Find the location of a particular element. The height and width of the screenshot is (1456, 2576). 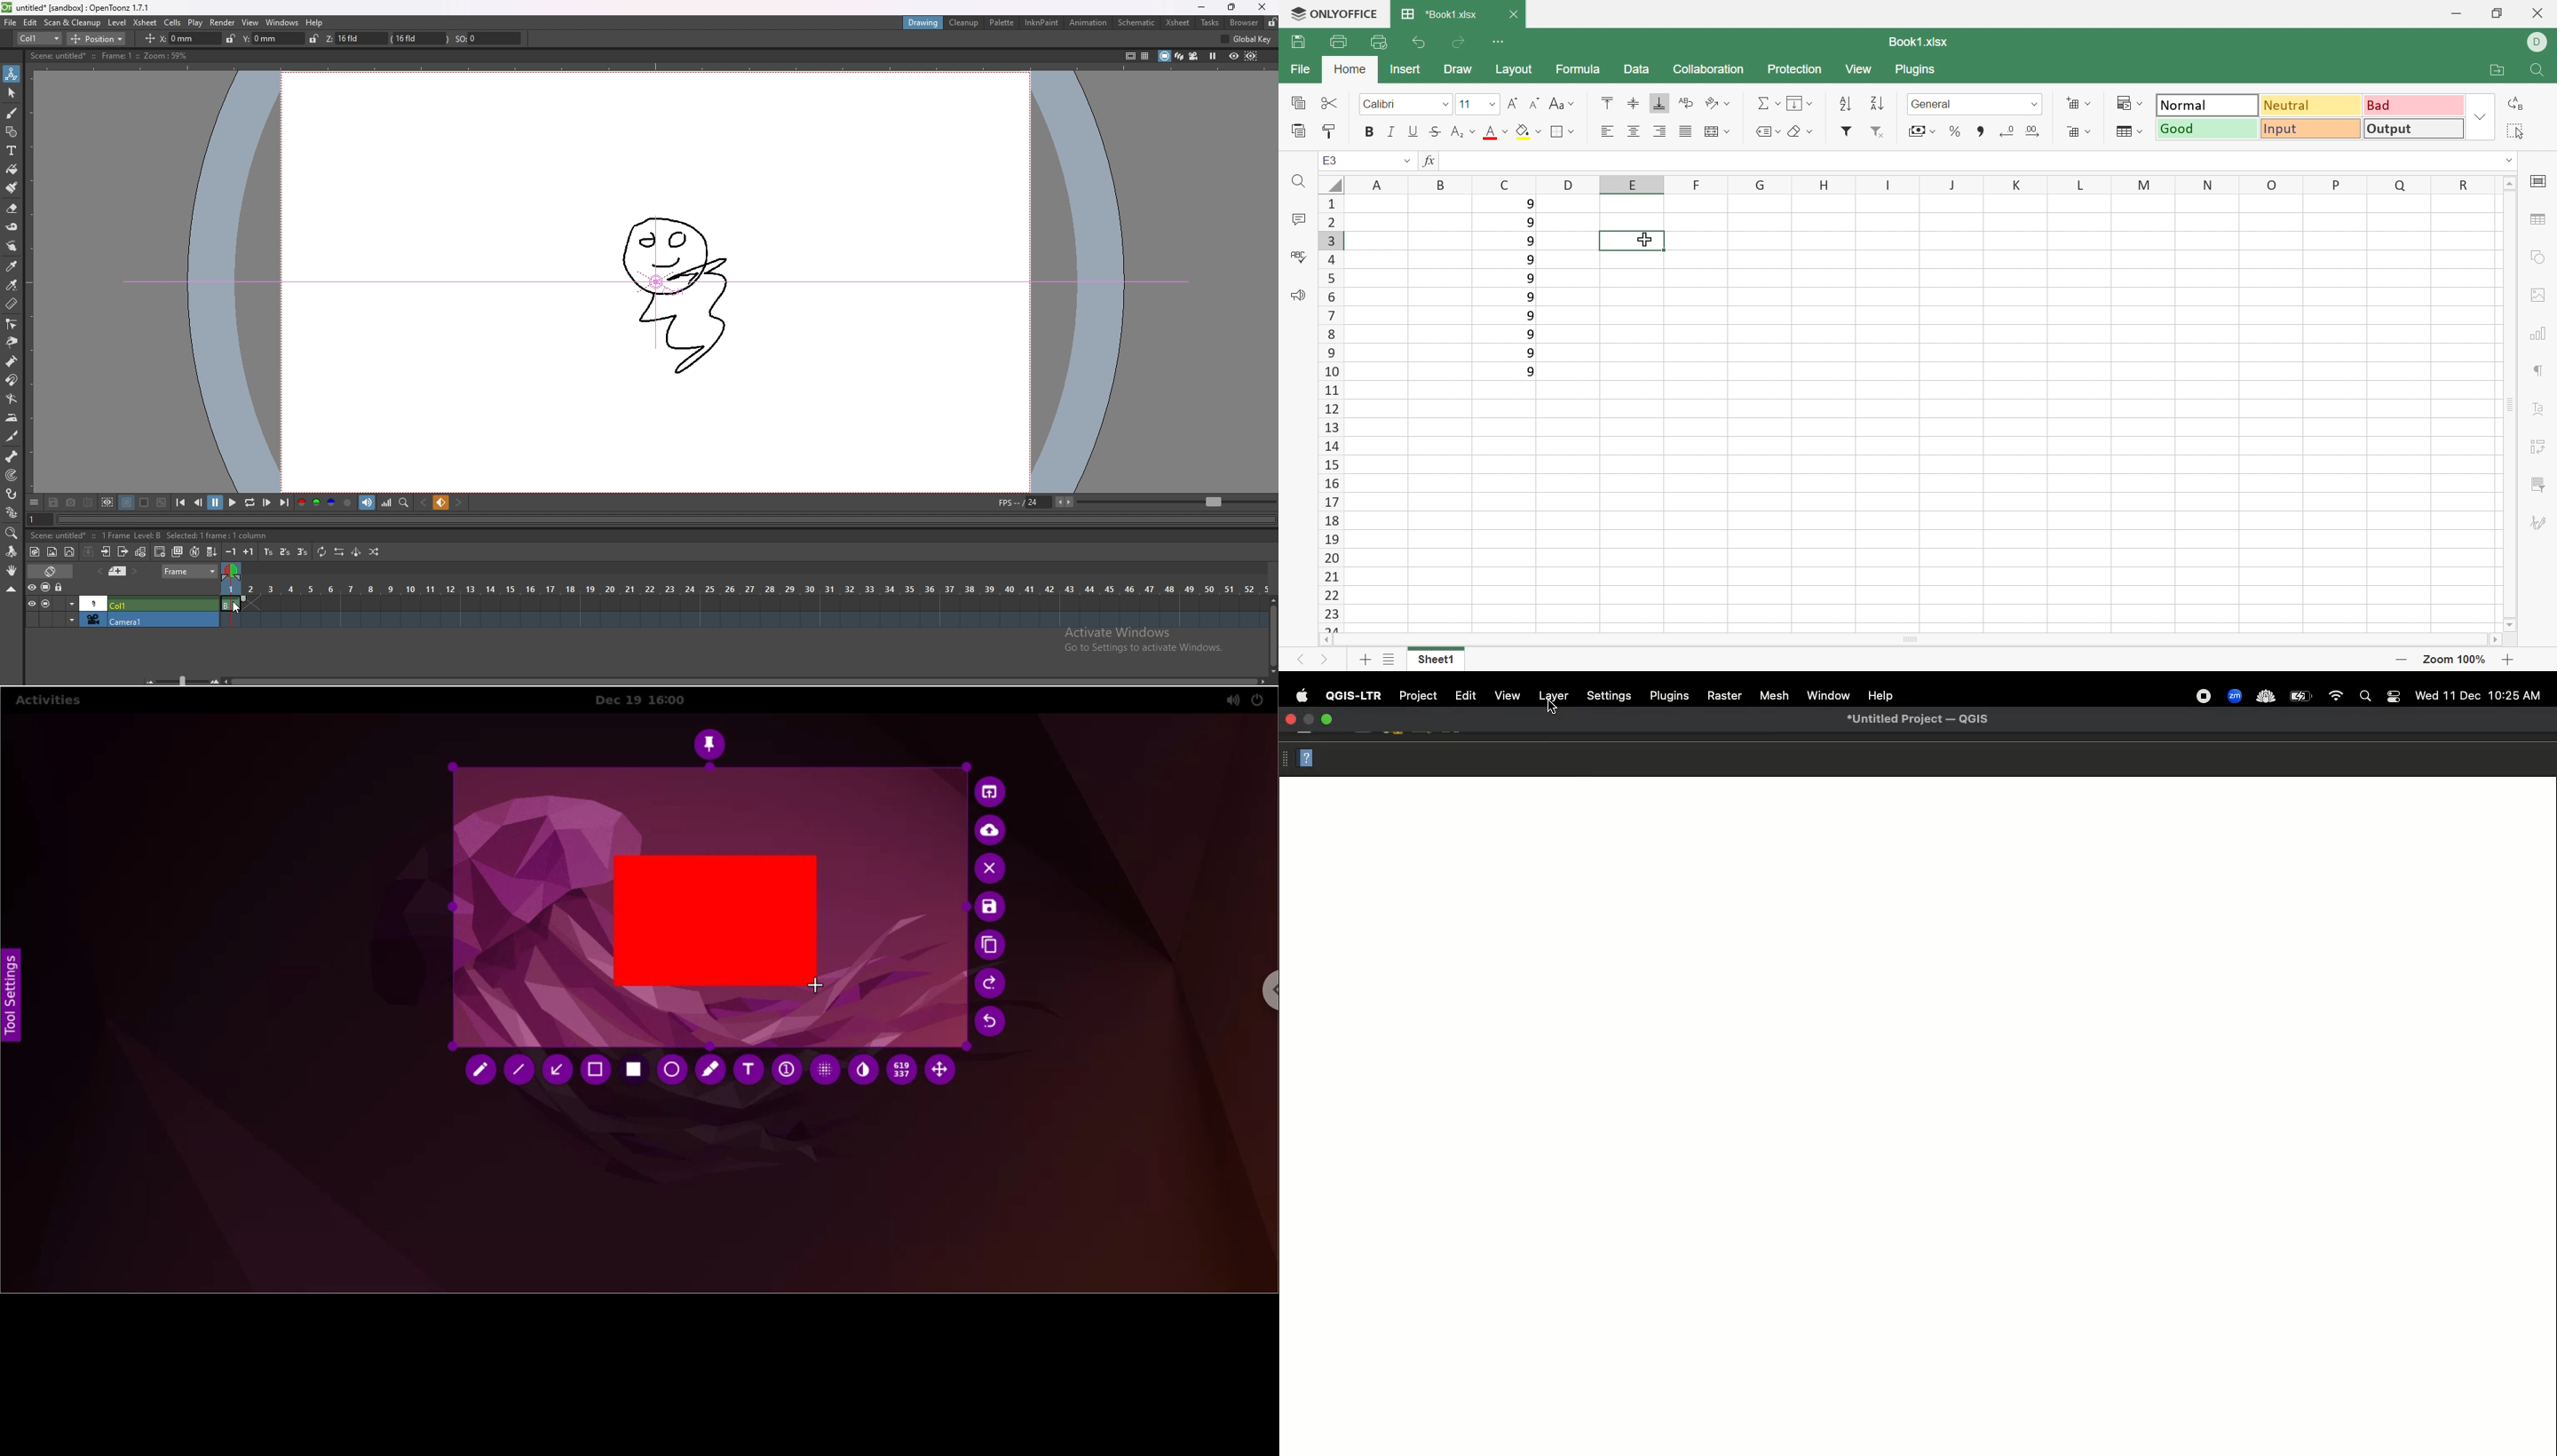

x and y coordinates values is located at coordinates (902, 1072).